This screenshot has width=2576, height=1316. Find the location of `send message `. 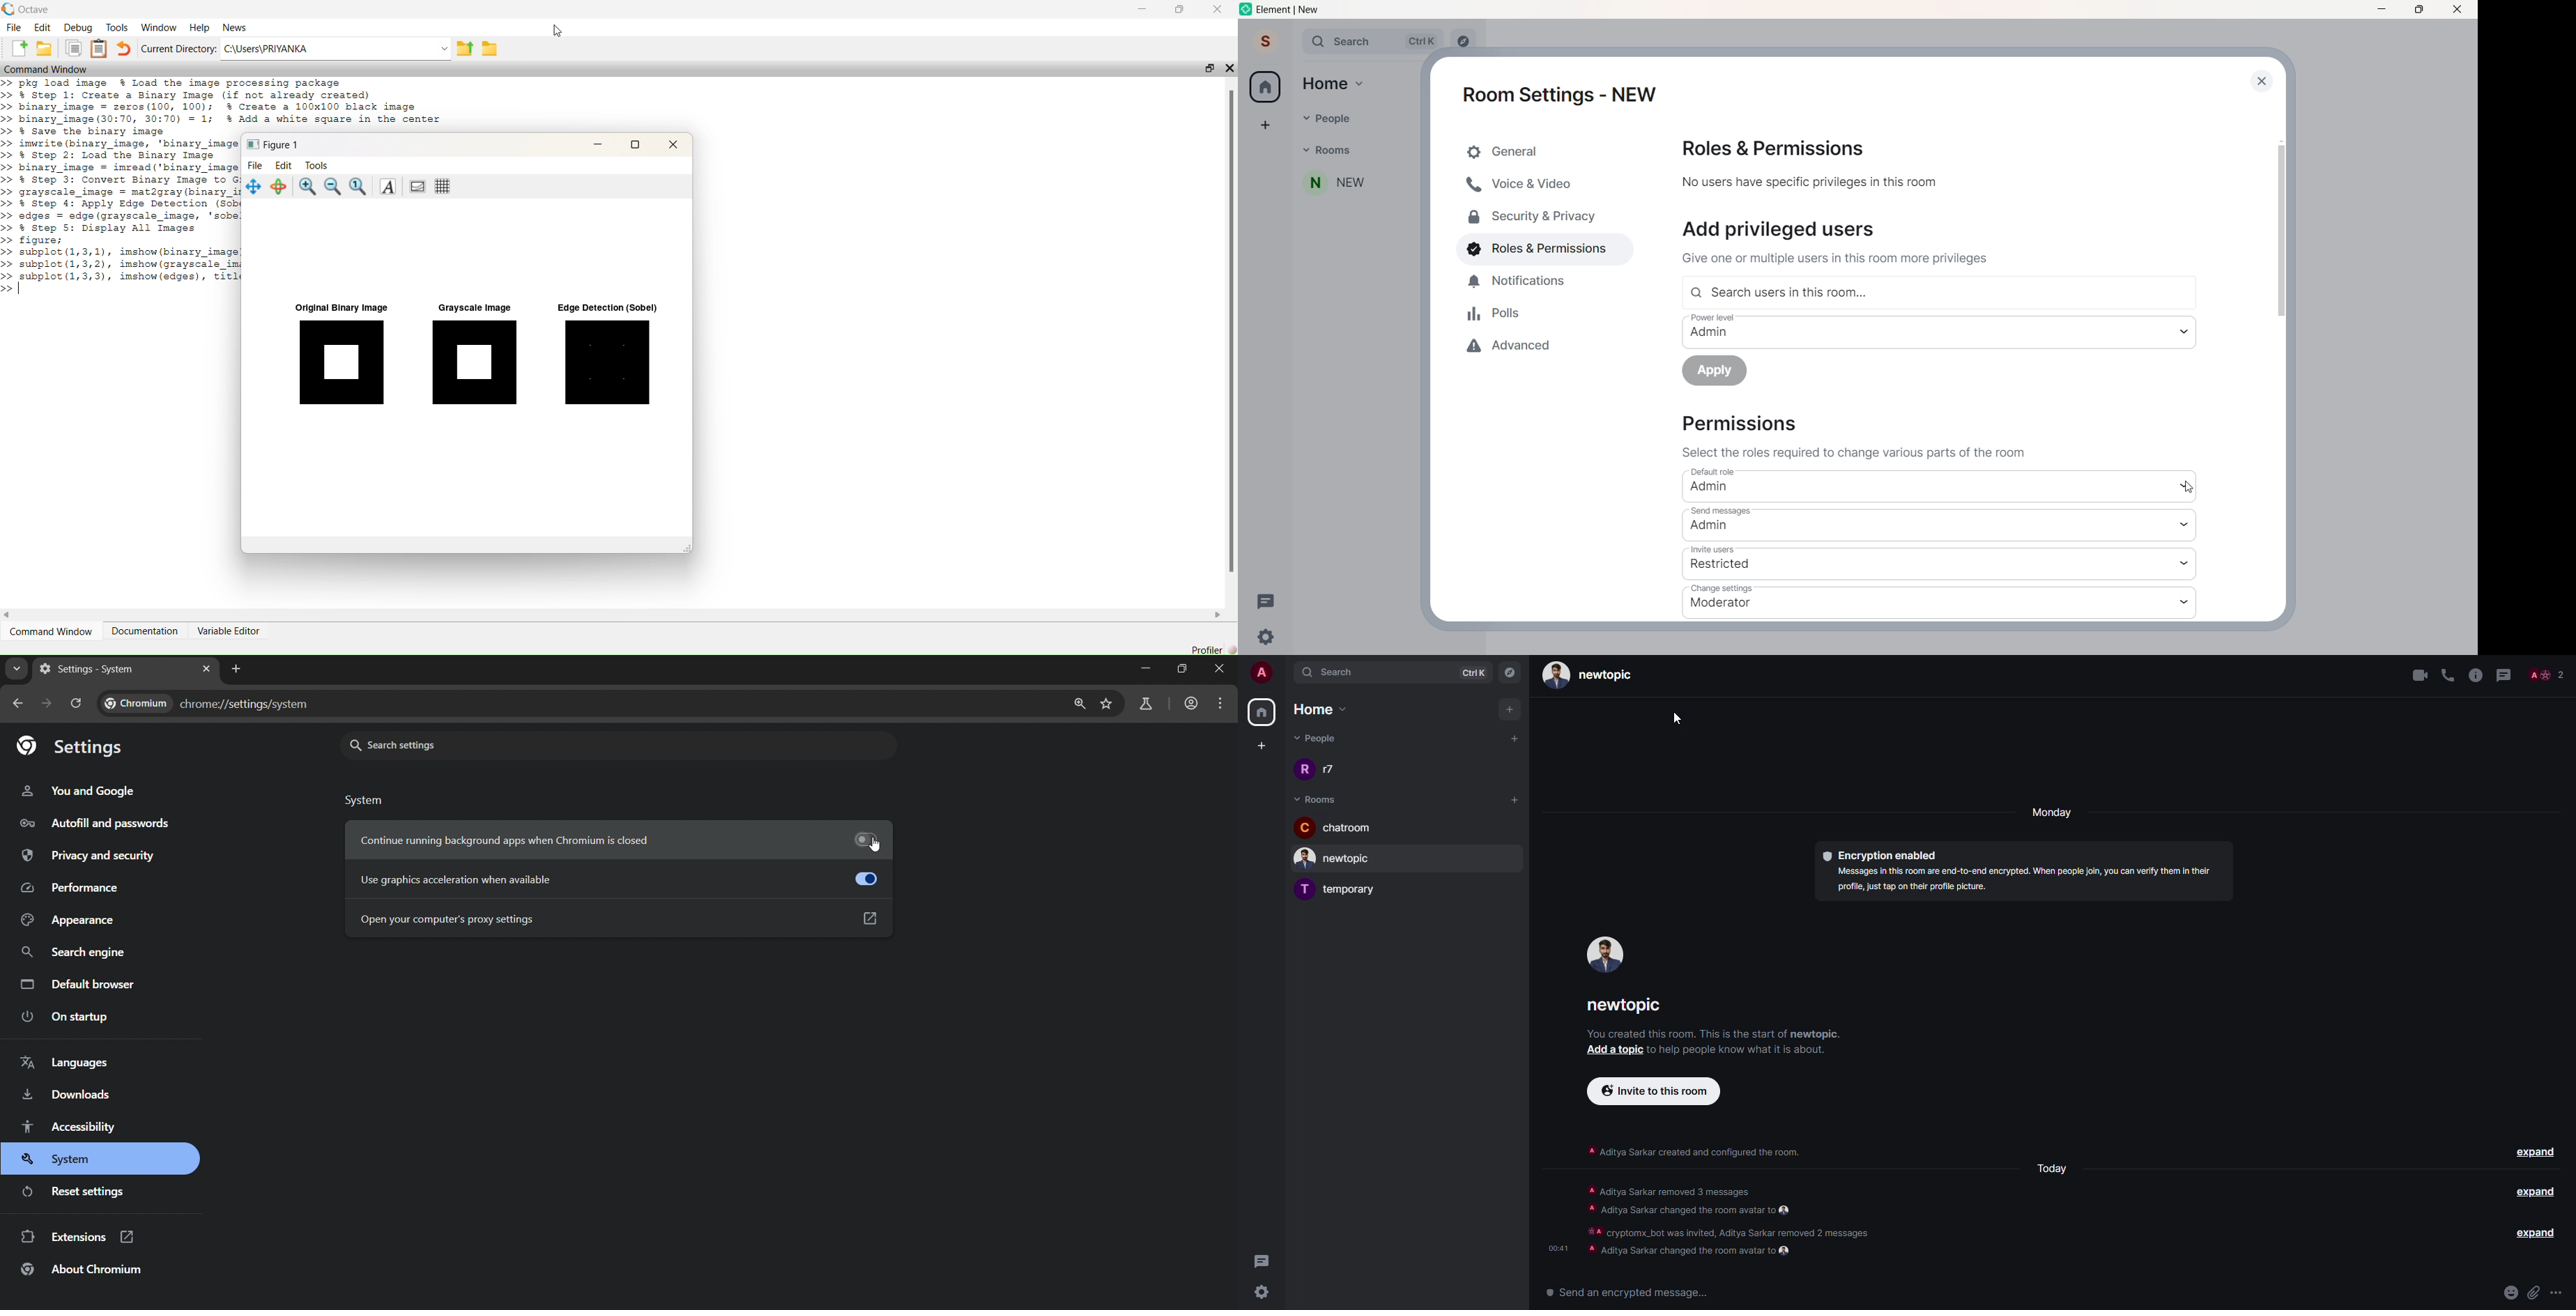

send message  is located at coordinates (1923, 524).